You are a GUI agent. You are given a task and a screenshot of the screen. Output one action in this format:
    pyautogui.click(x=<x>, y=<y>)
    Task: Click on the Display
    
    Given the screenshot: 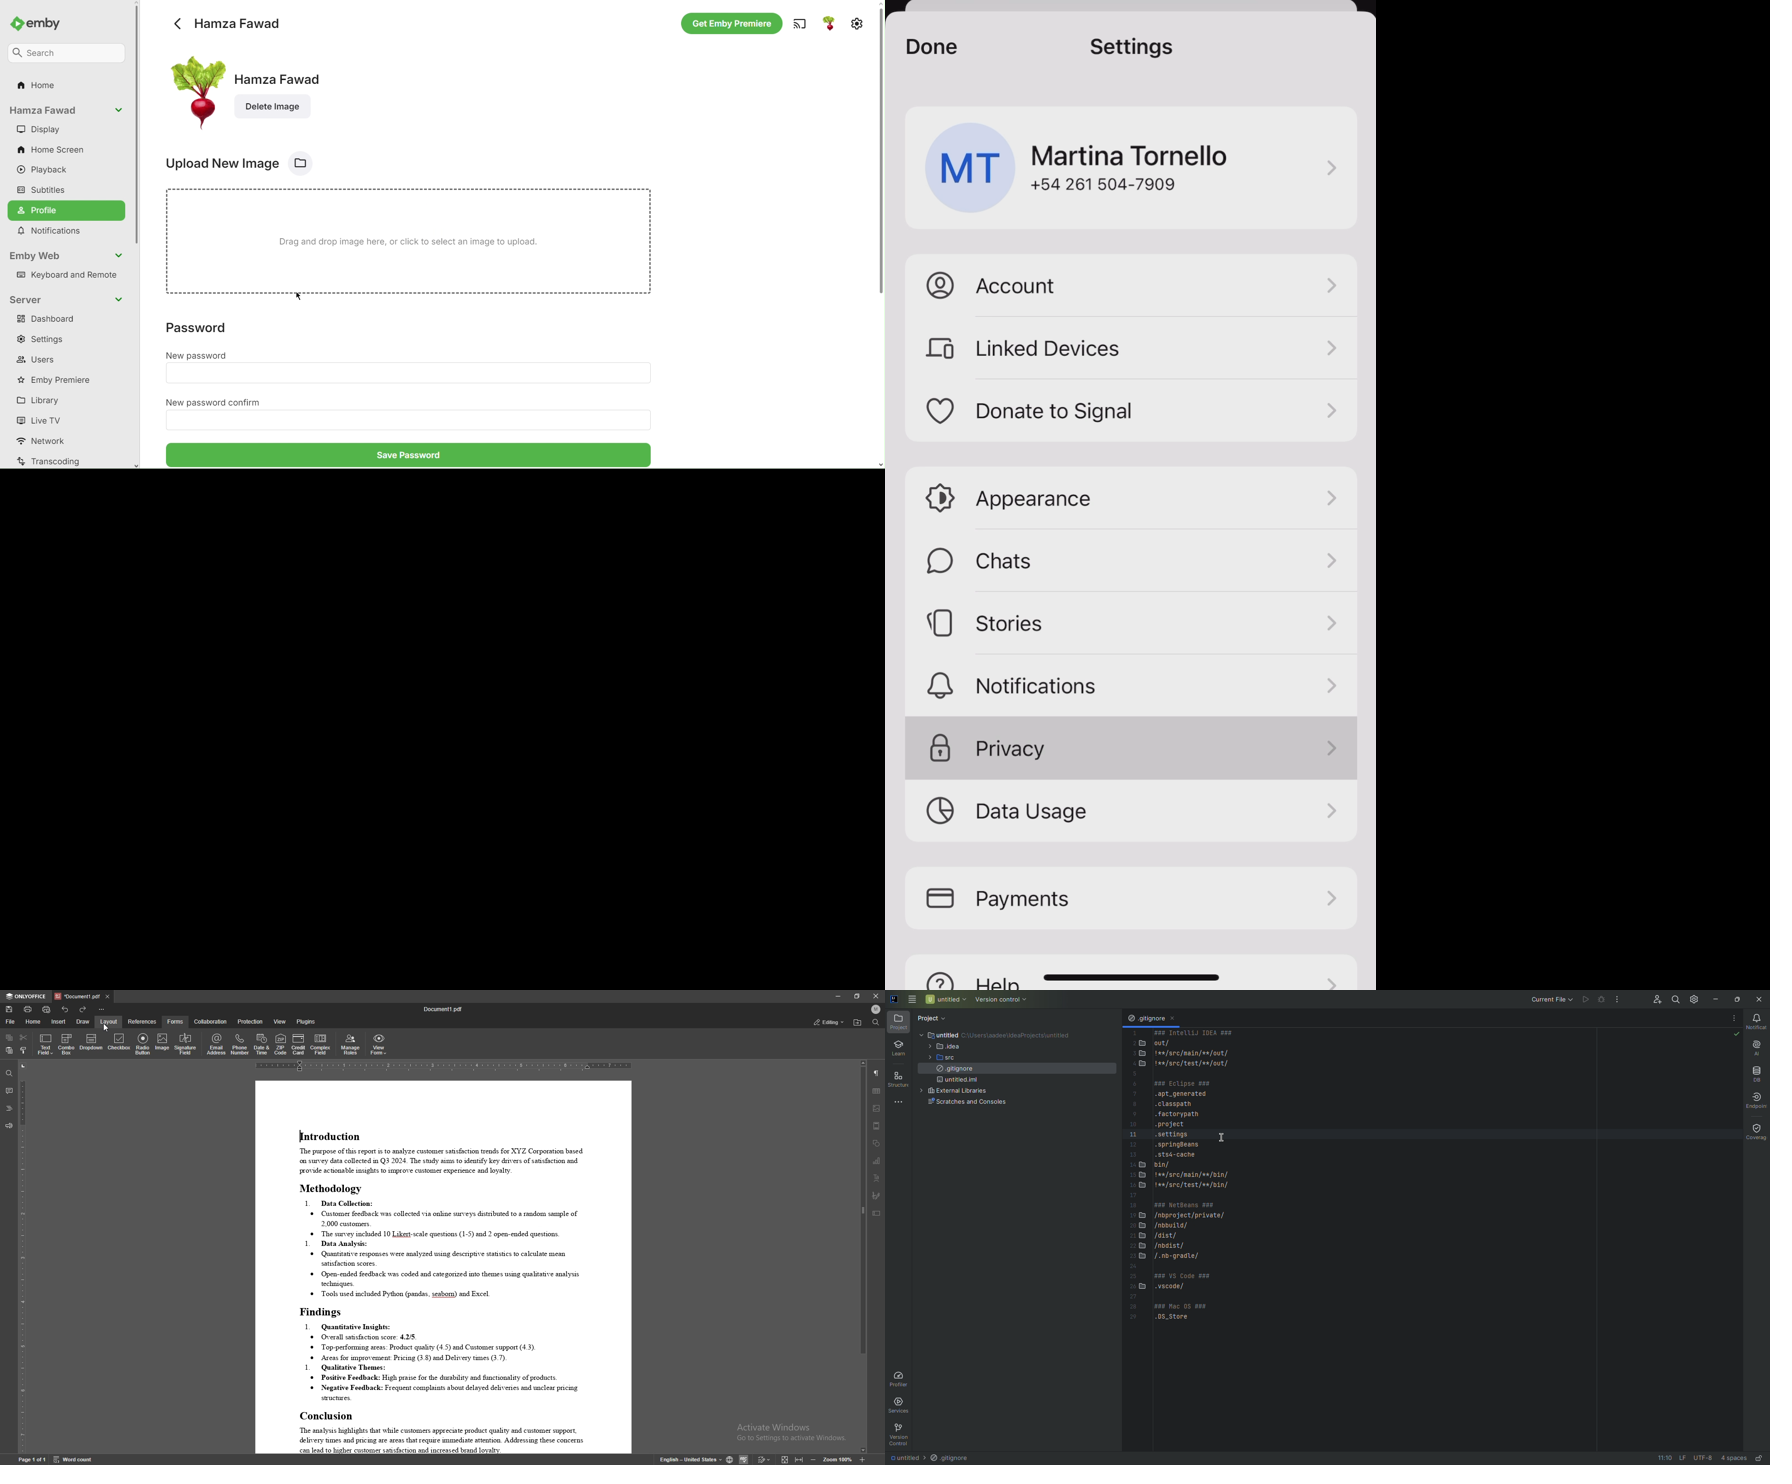 What is the action you would take?
    pyautogui.click(x=38, y=130)
    